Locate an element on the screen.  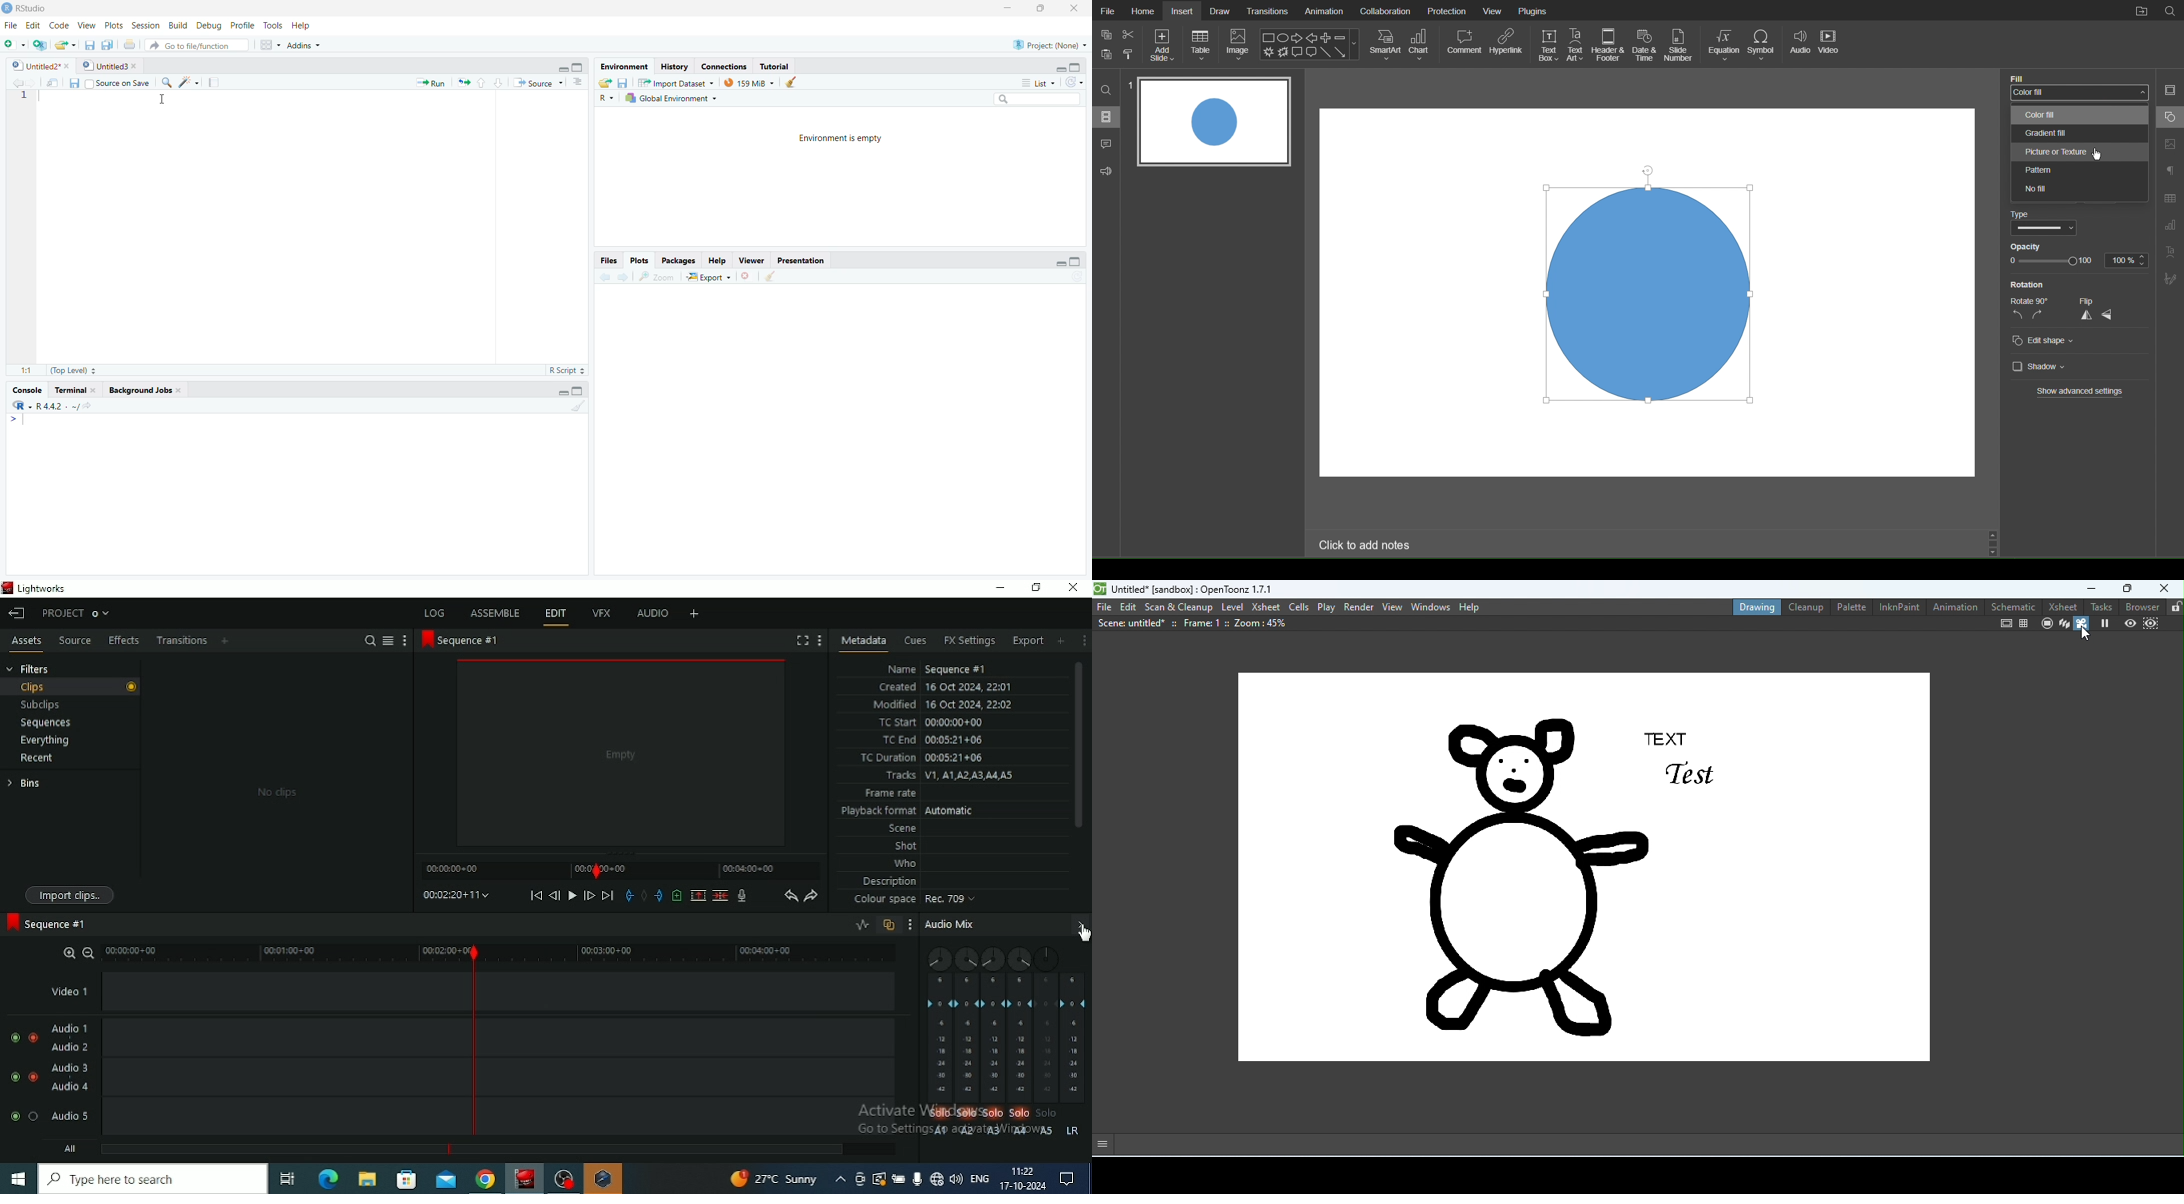
Console is located at coordinates (27, 390).